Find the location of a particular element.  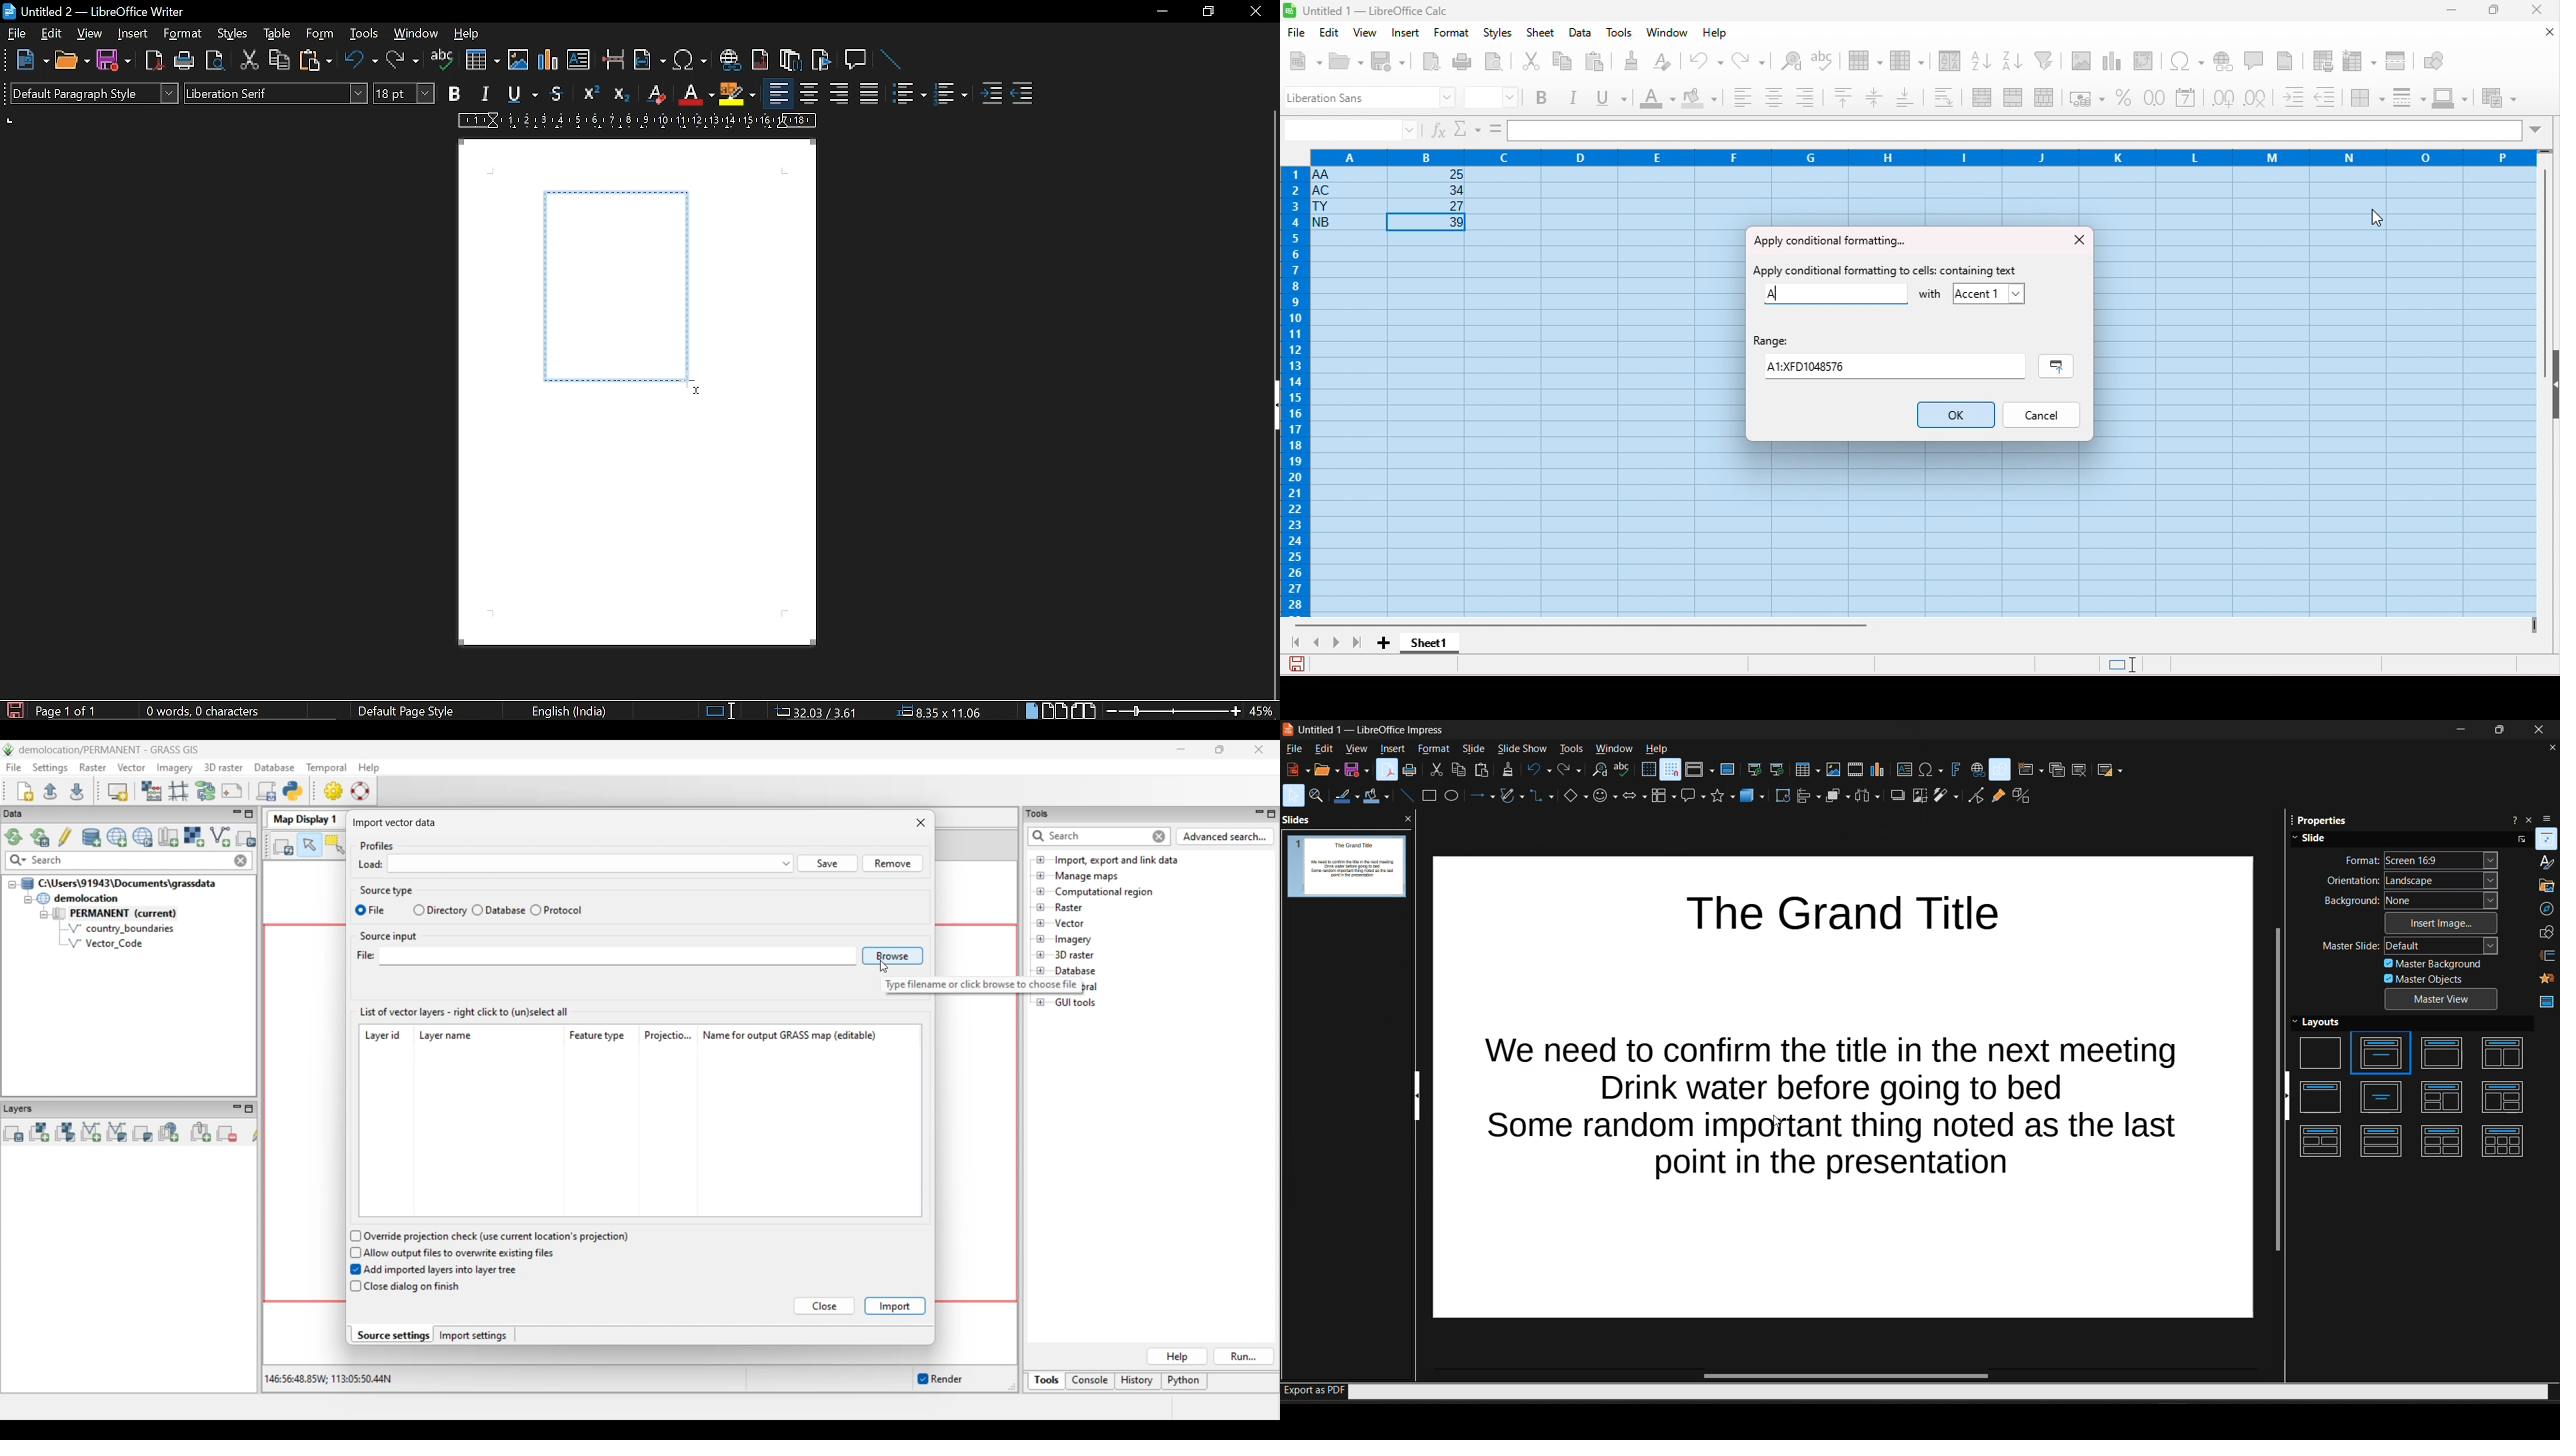

styles is located at coordinates (234, 36).